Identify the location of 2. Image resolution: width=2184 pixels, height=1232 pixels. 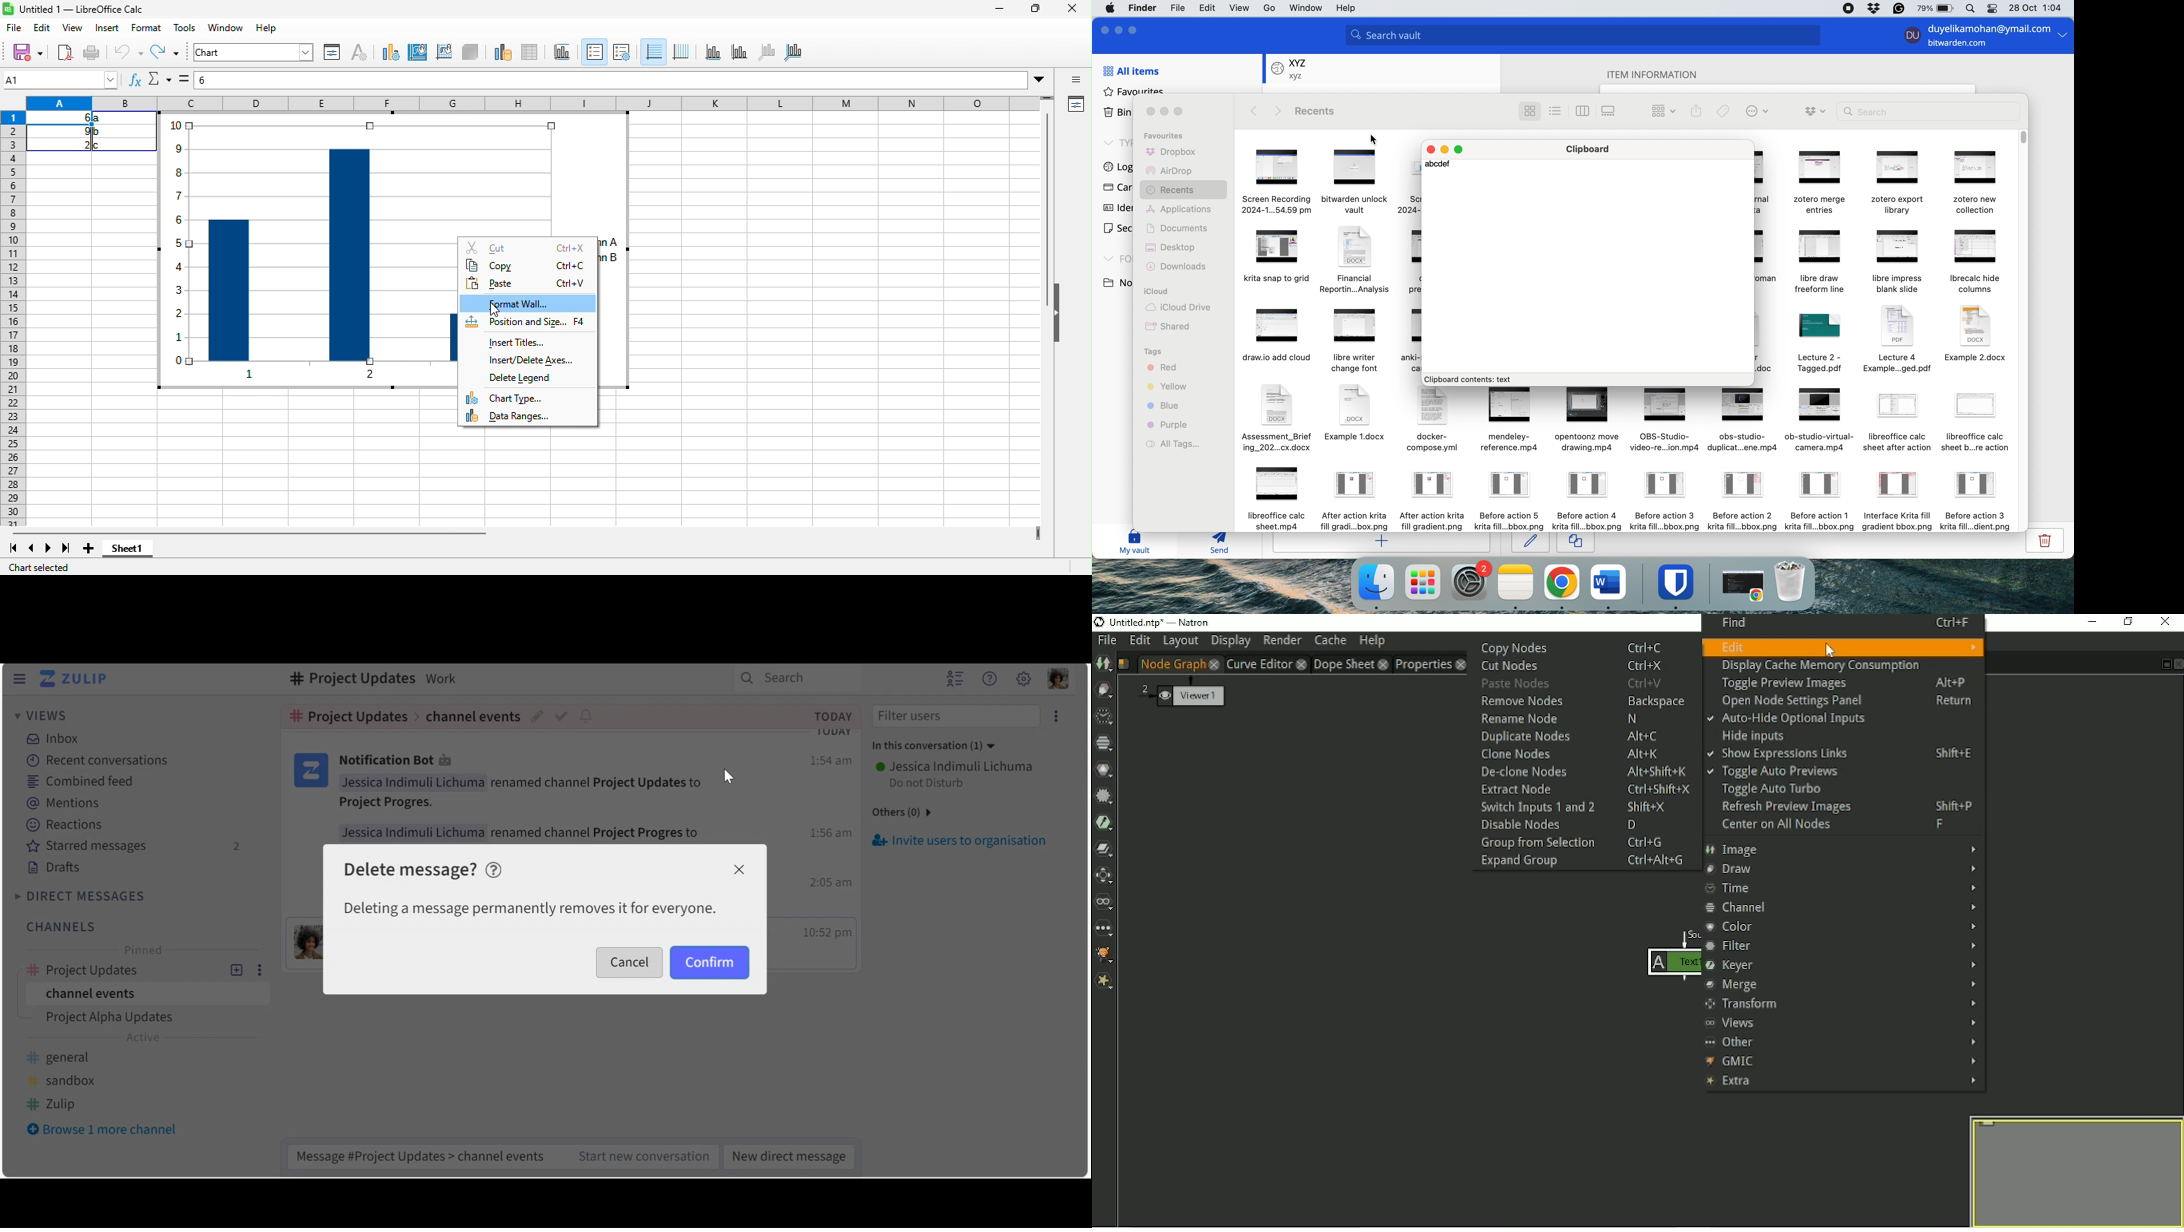
(78, 145).